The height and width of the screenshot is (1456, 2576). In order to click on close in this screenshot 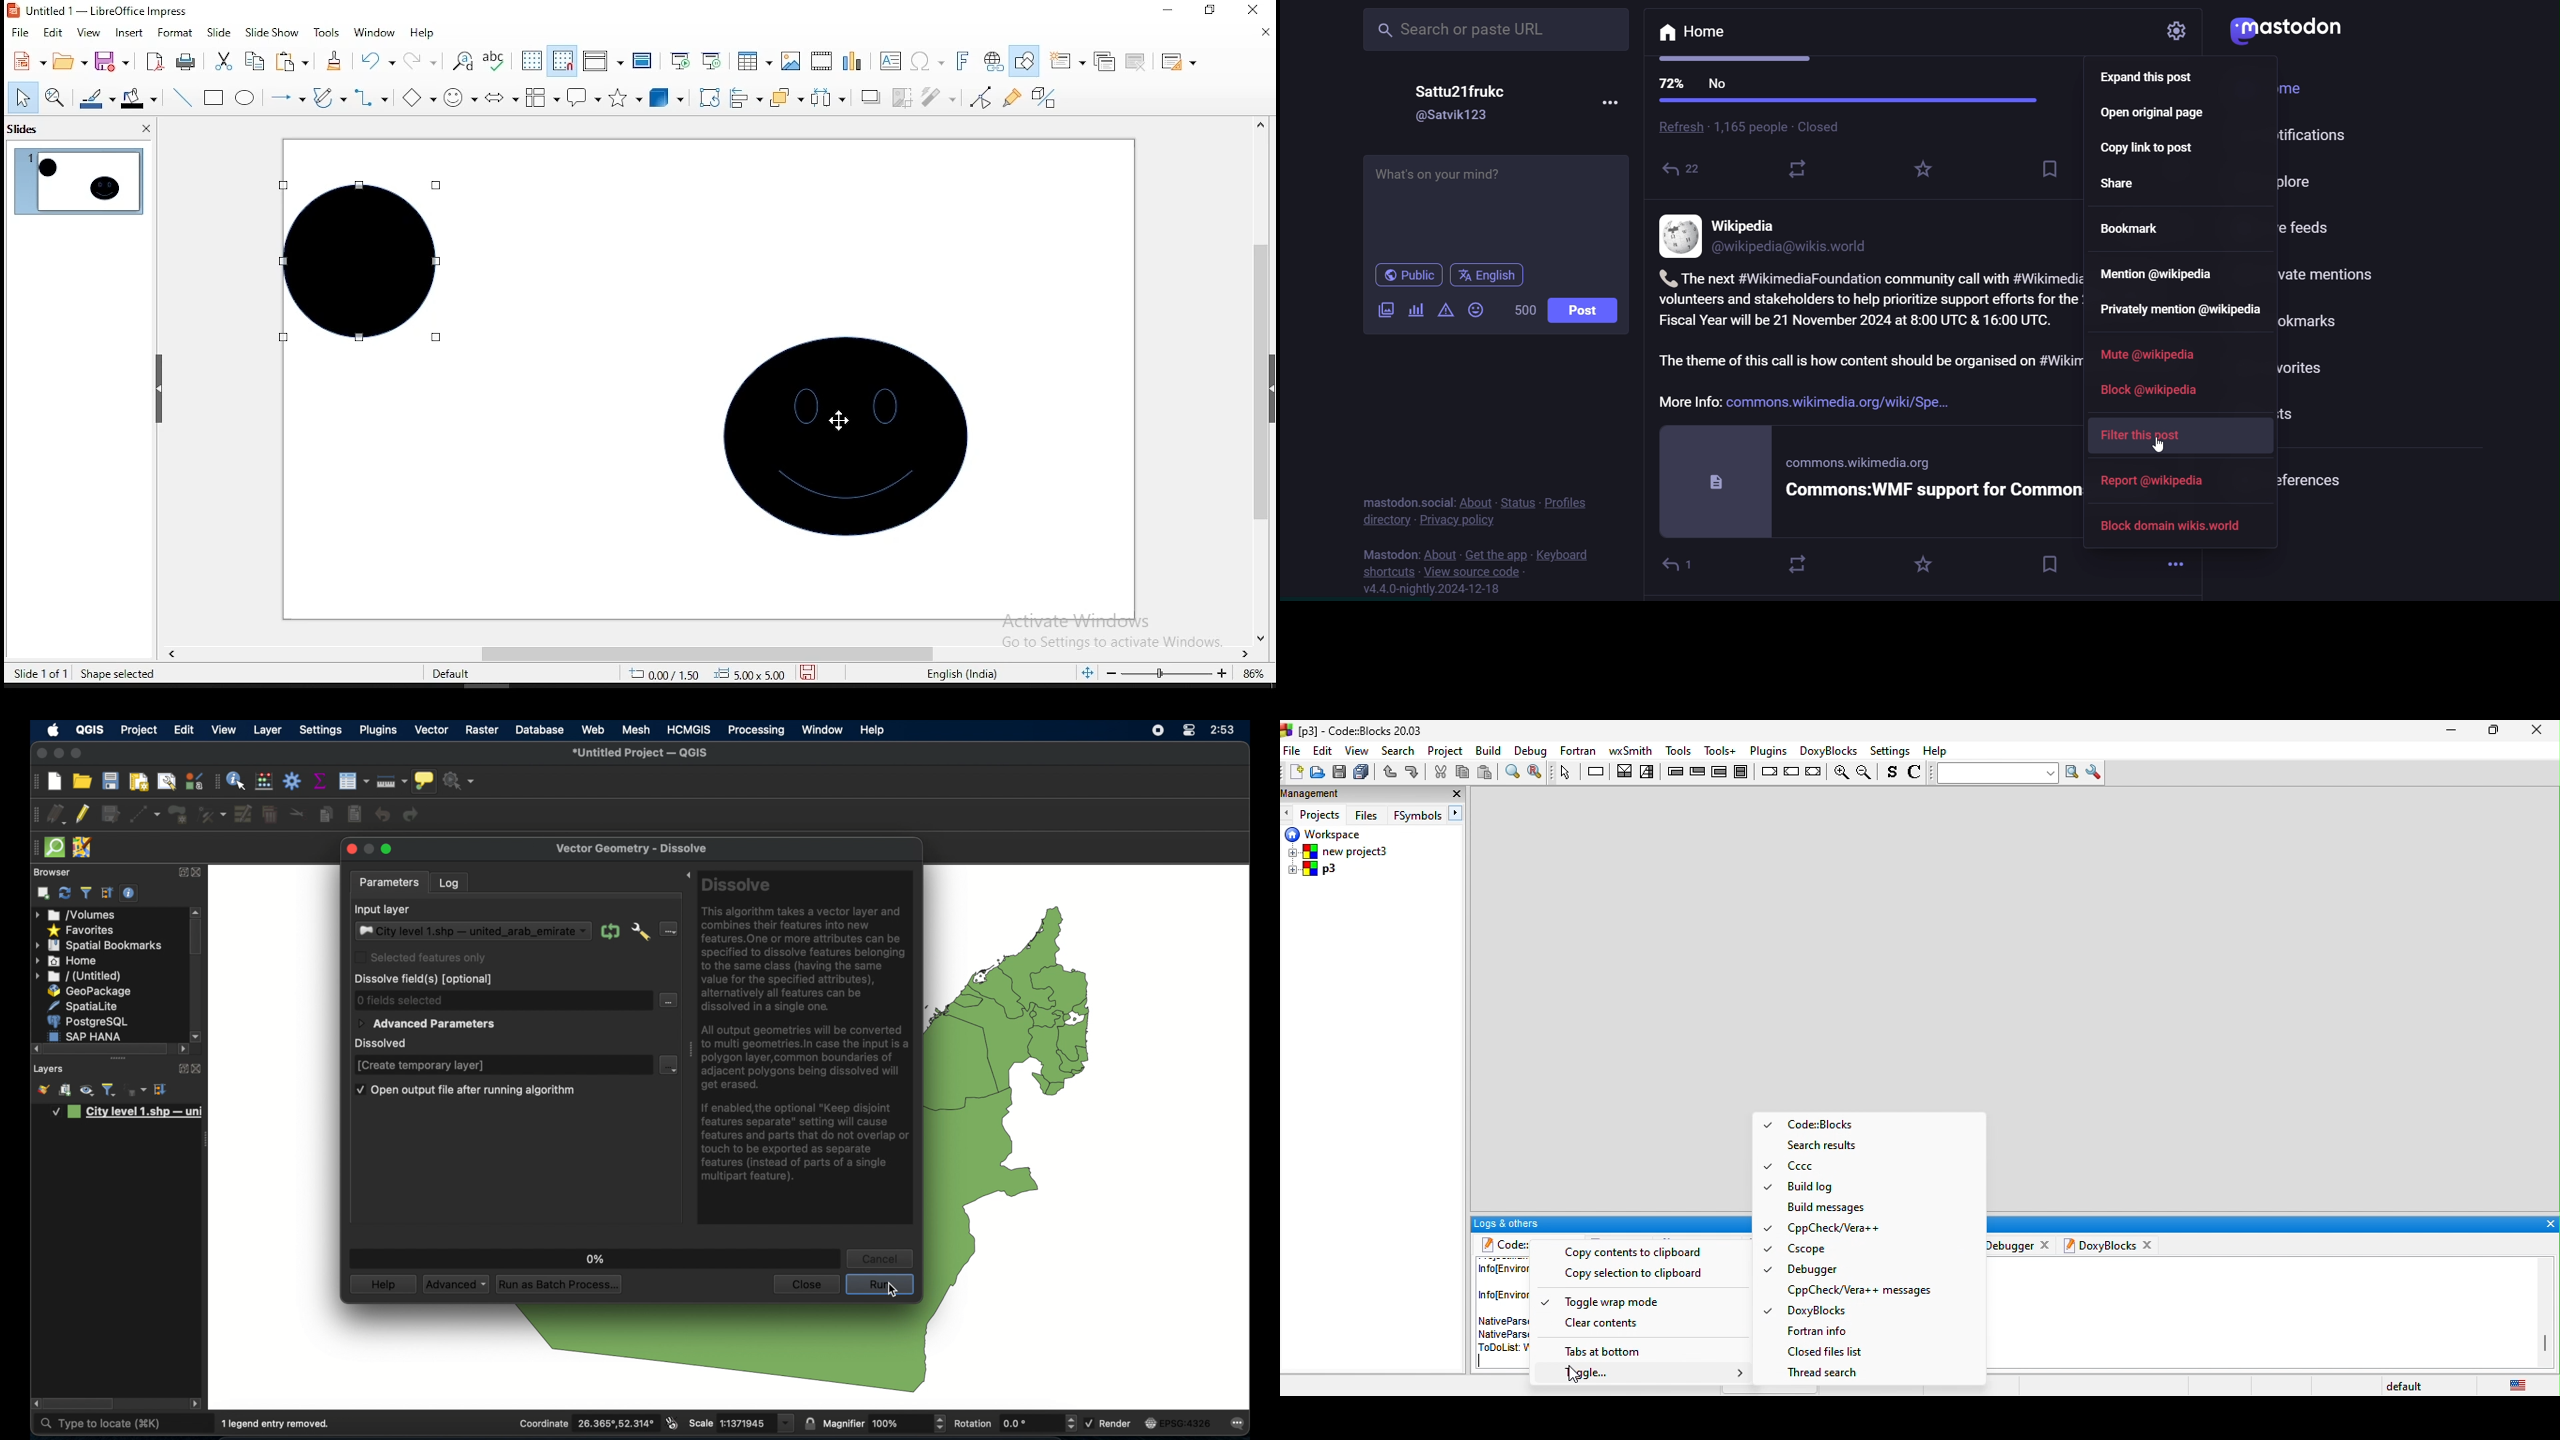, I will do `click(1261, 32)`.